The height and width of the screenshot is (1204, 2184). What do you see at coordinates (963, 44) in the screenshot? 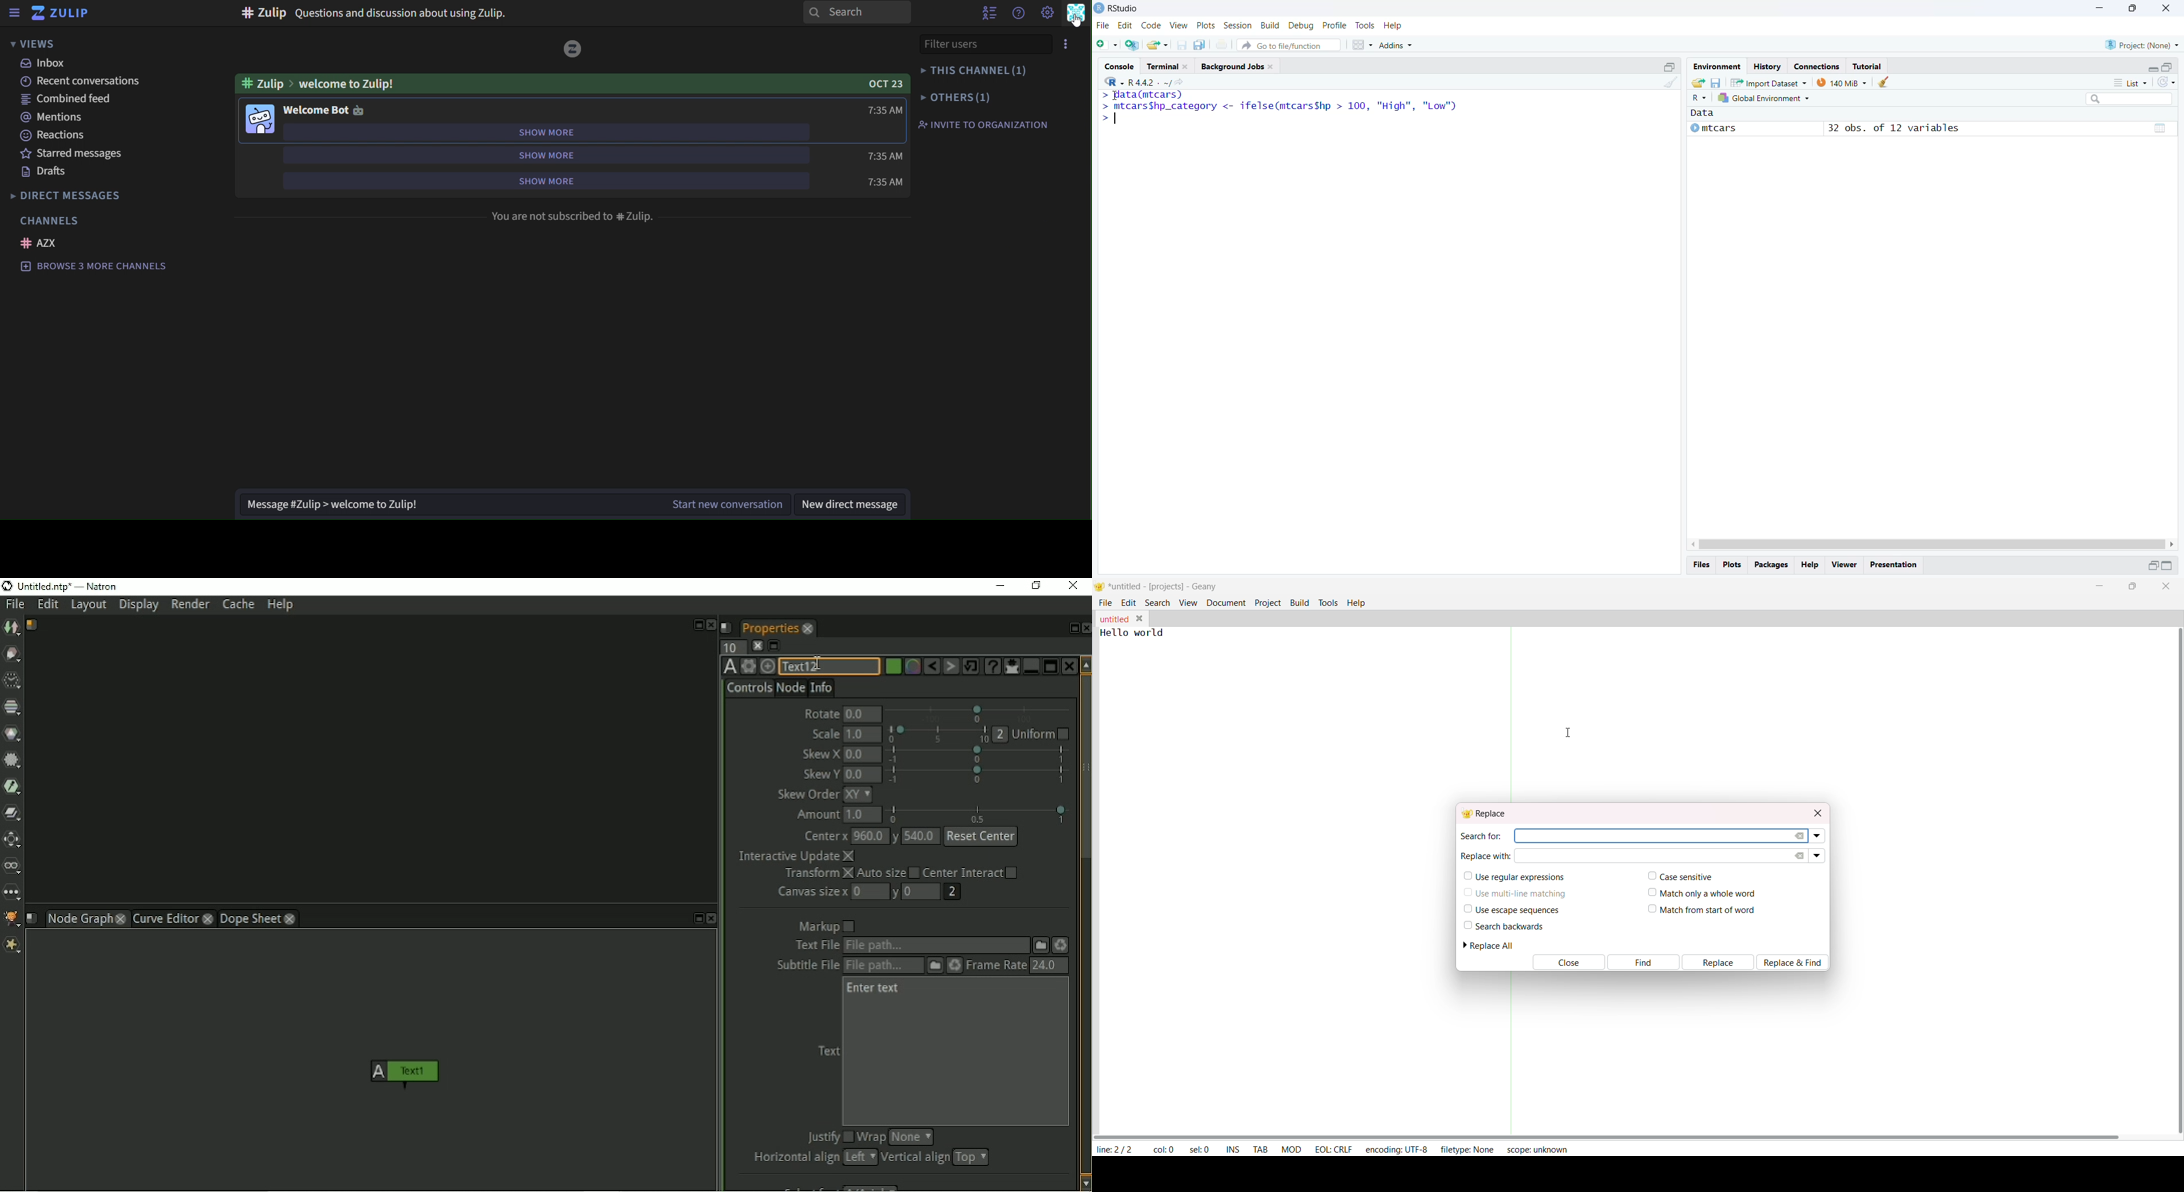
I see `filter users` at bounding box center [963, 44].